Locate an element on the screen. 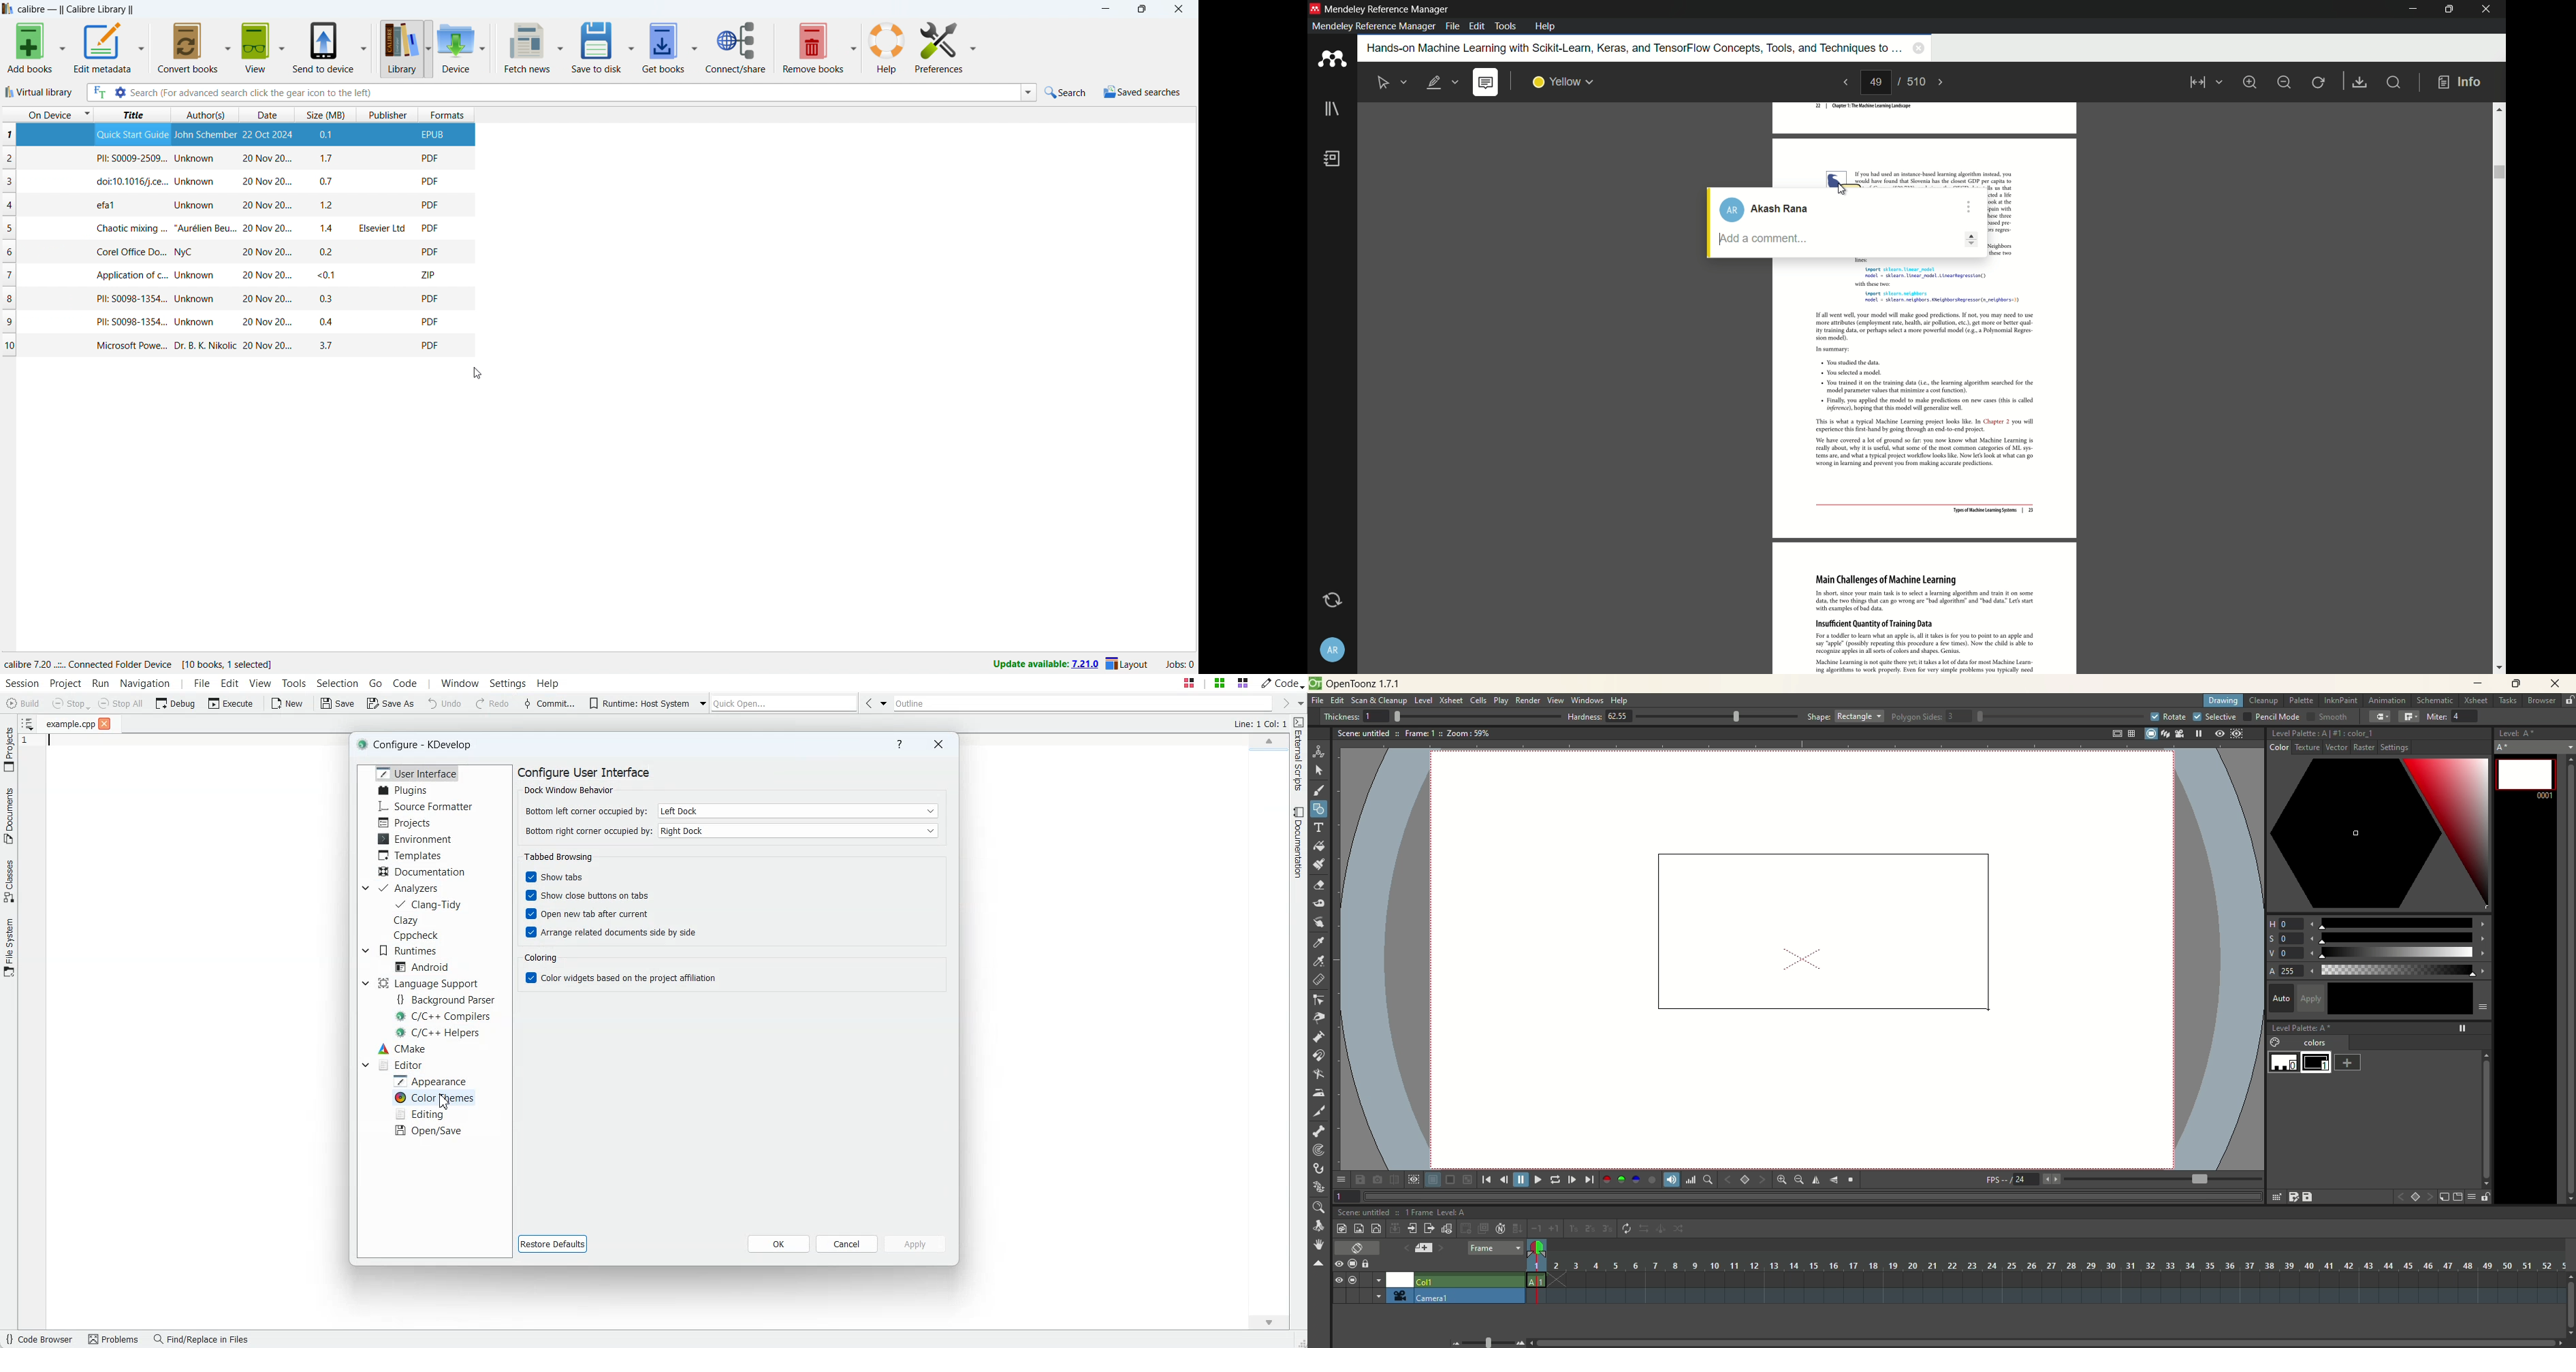 The width and height of the screenshot is (2576, 1372). magnet  is located at coordinates (1319, 1055).